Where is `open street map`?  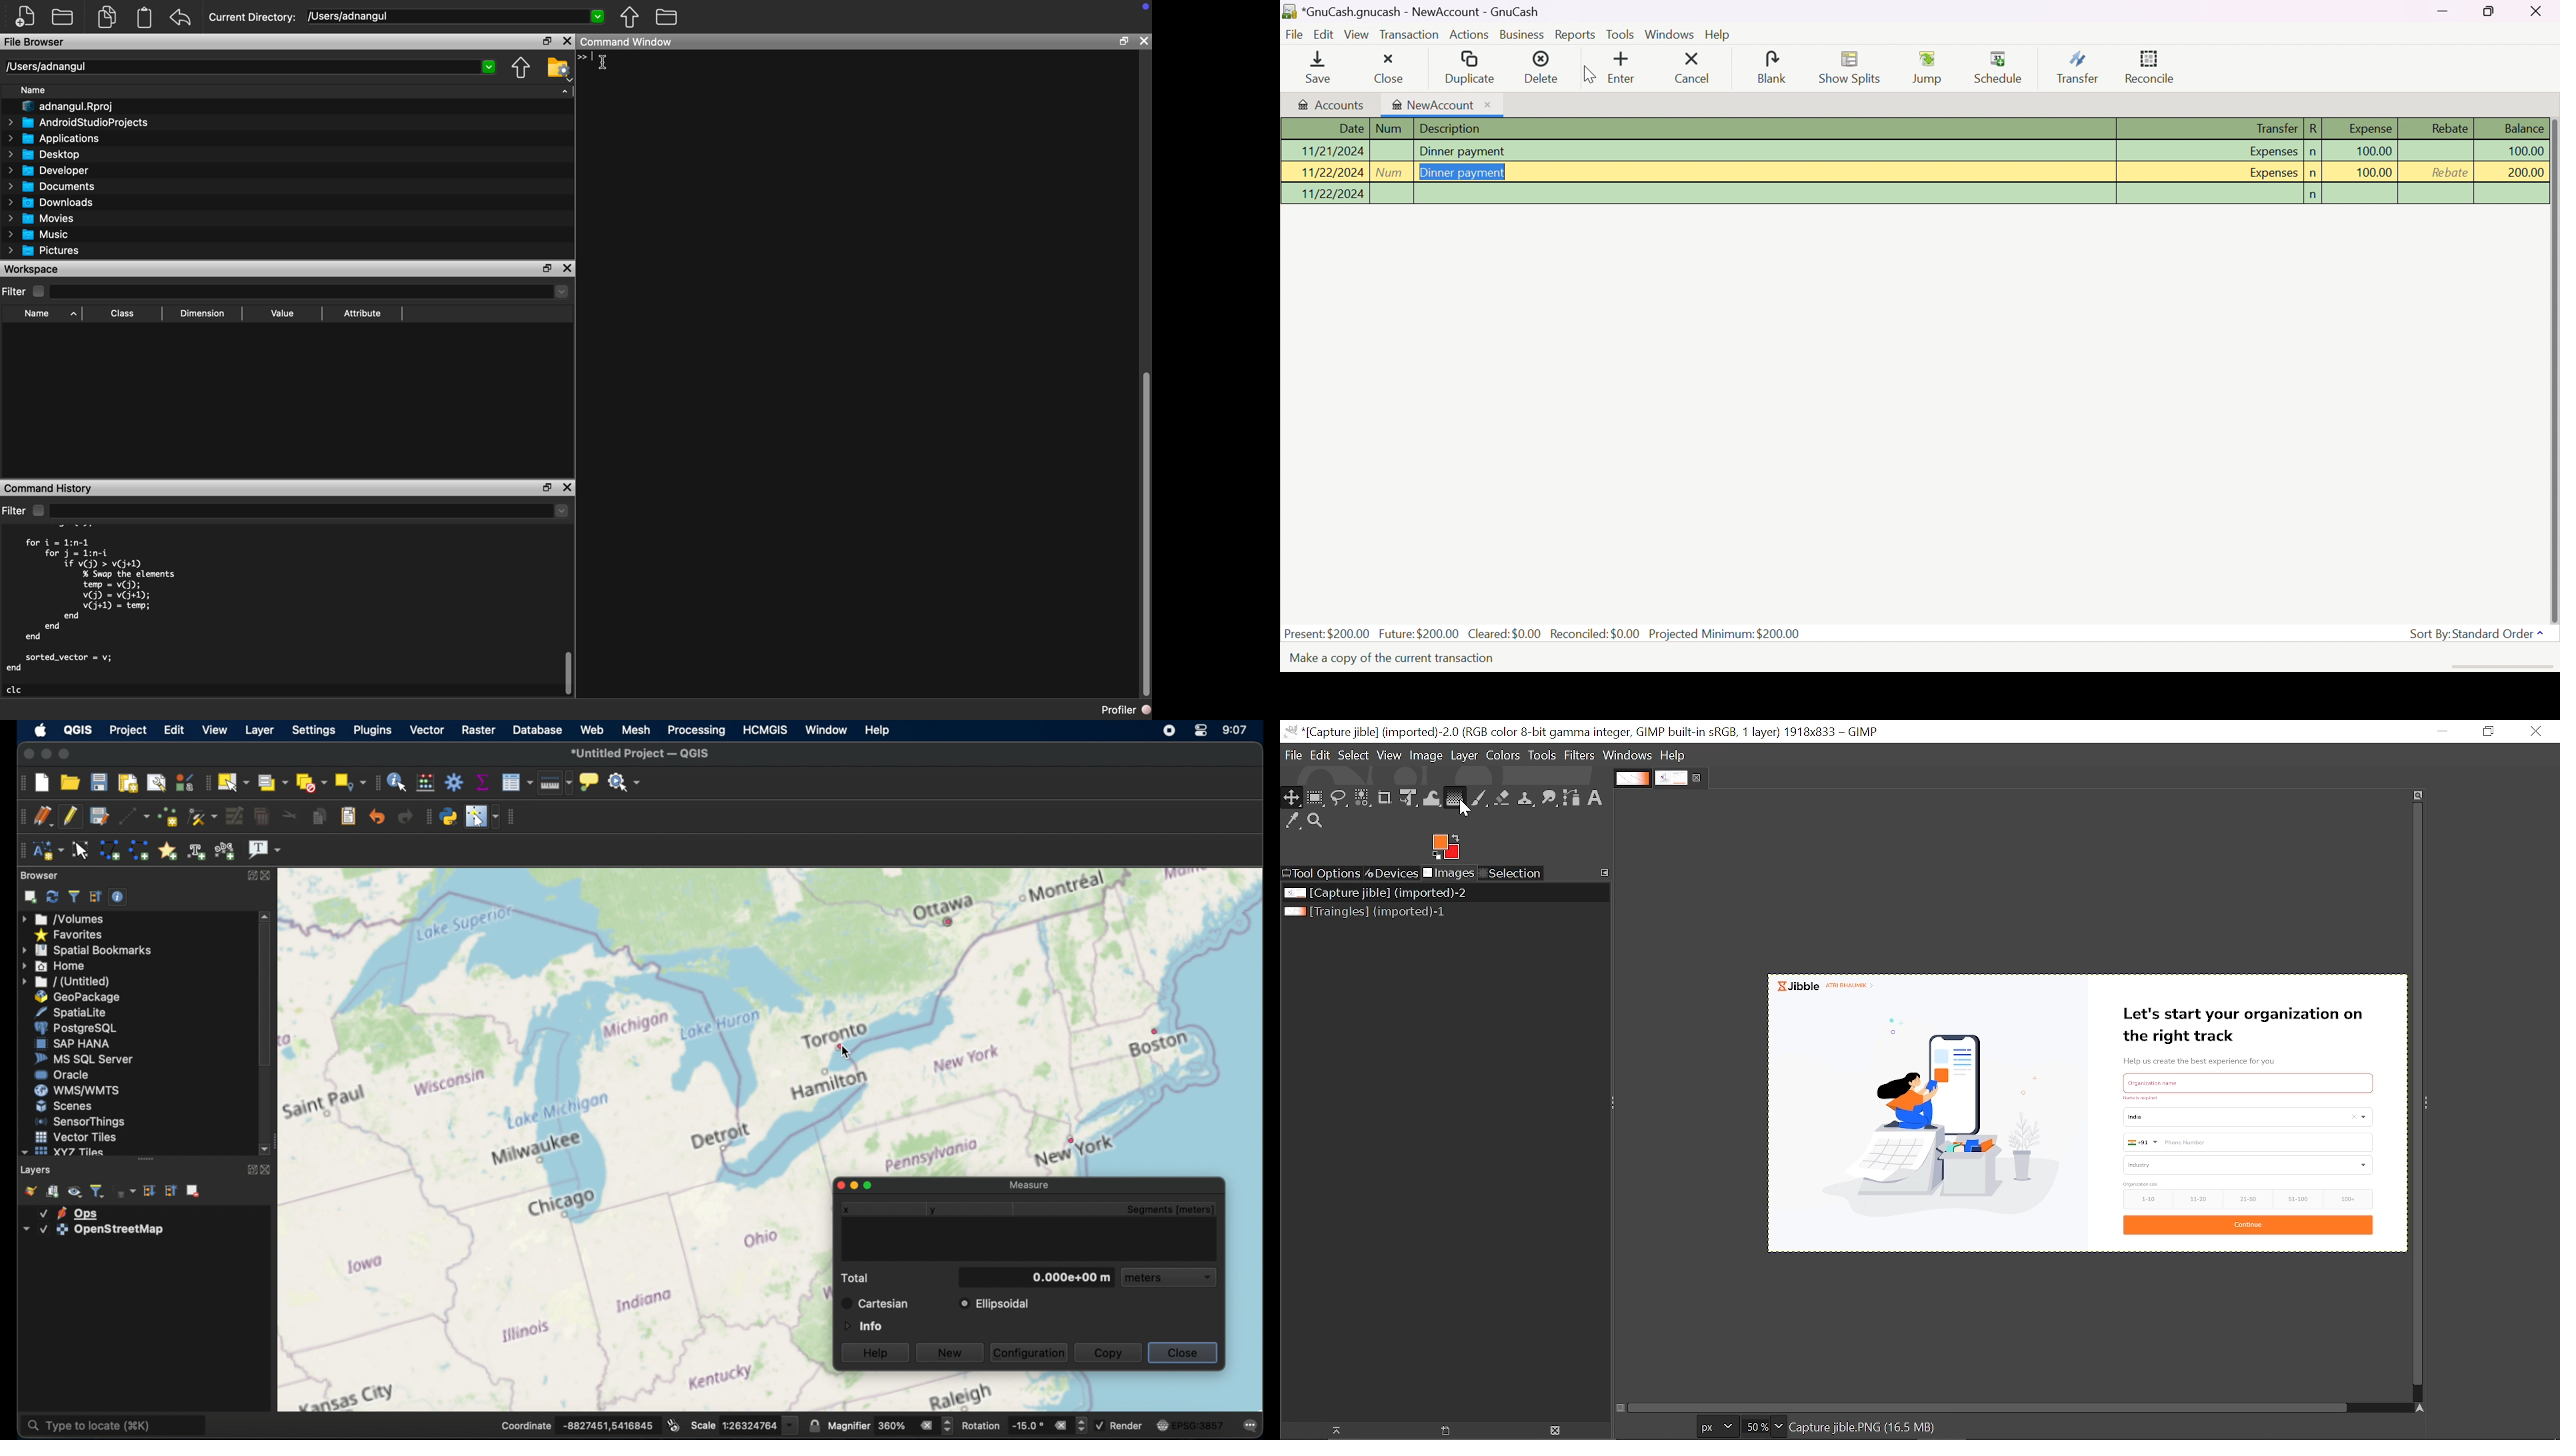
open street map is located at coordinates (1163, 1093).